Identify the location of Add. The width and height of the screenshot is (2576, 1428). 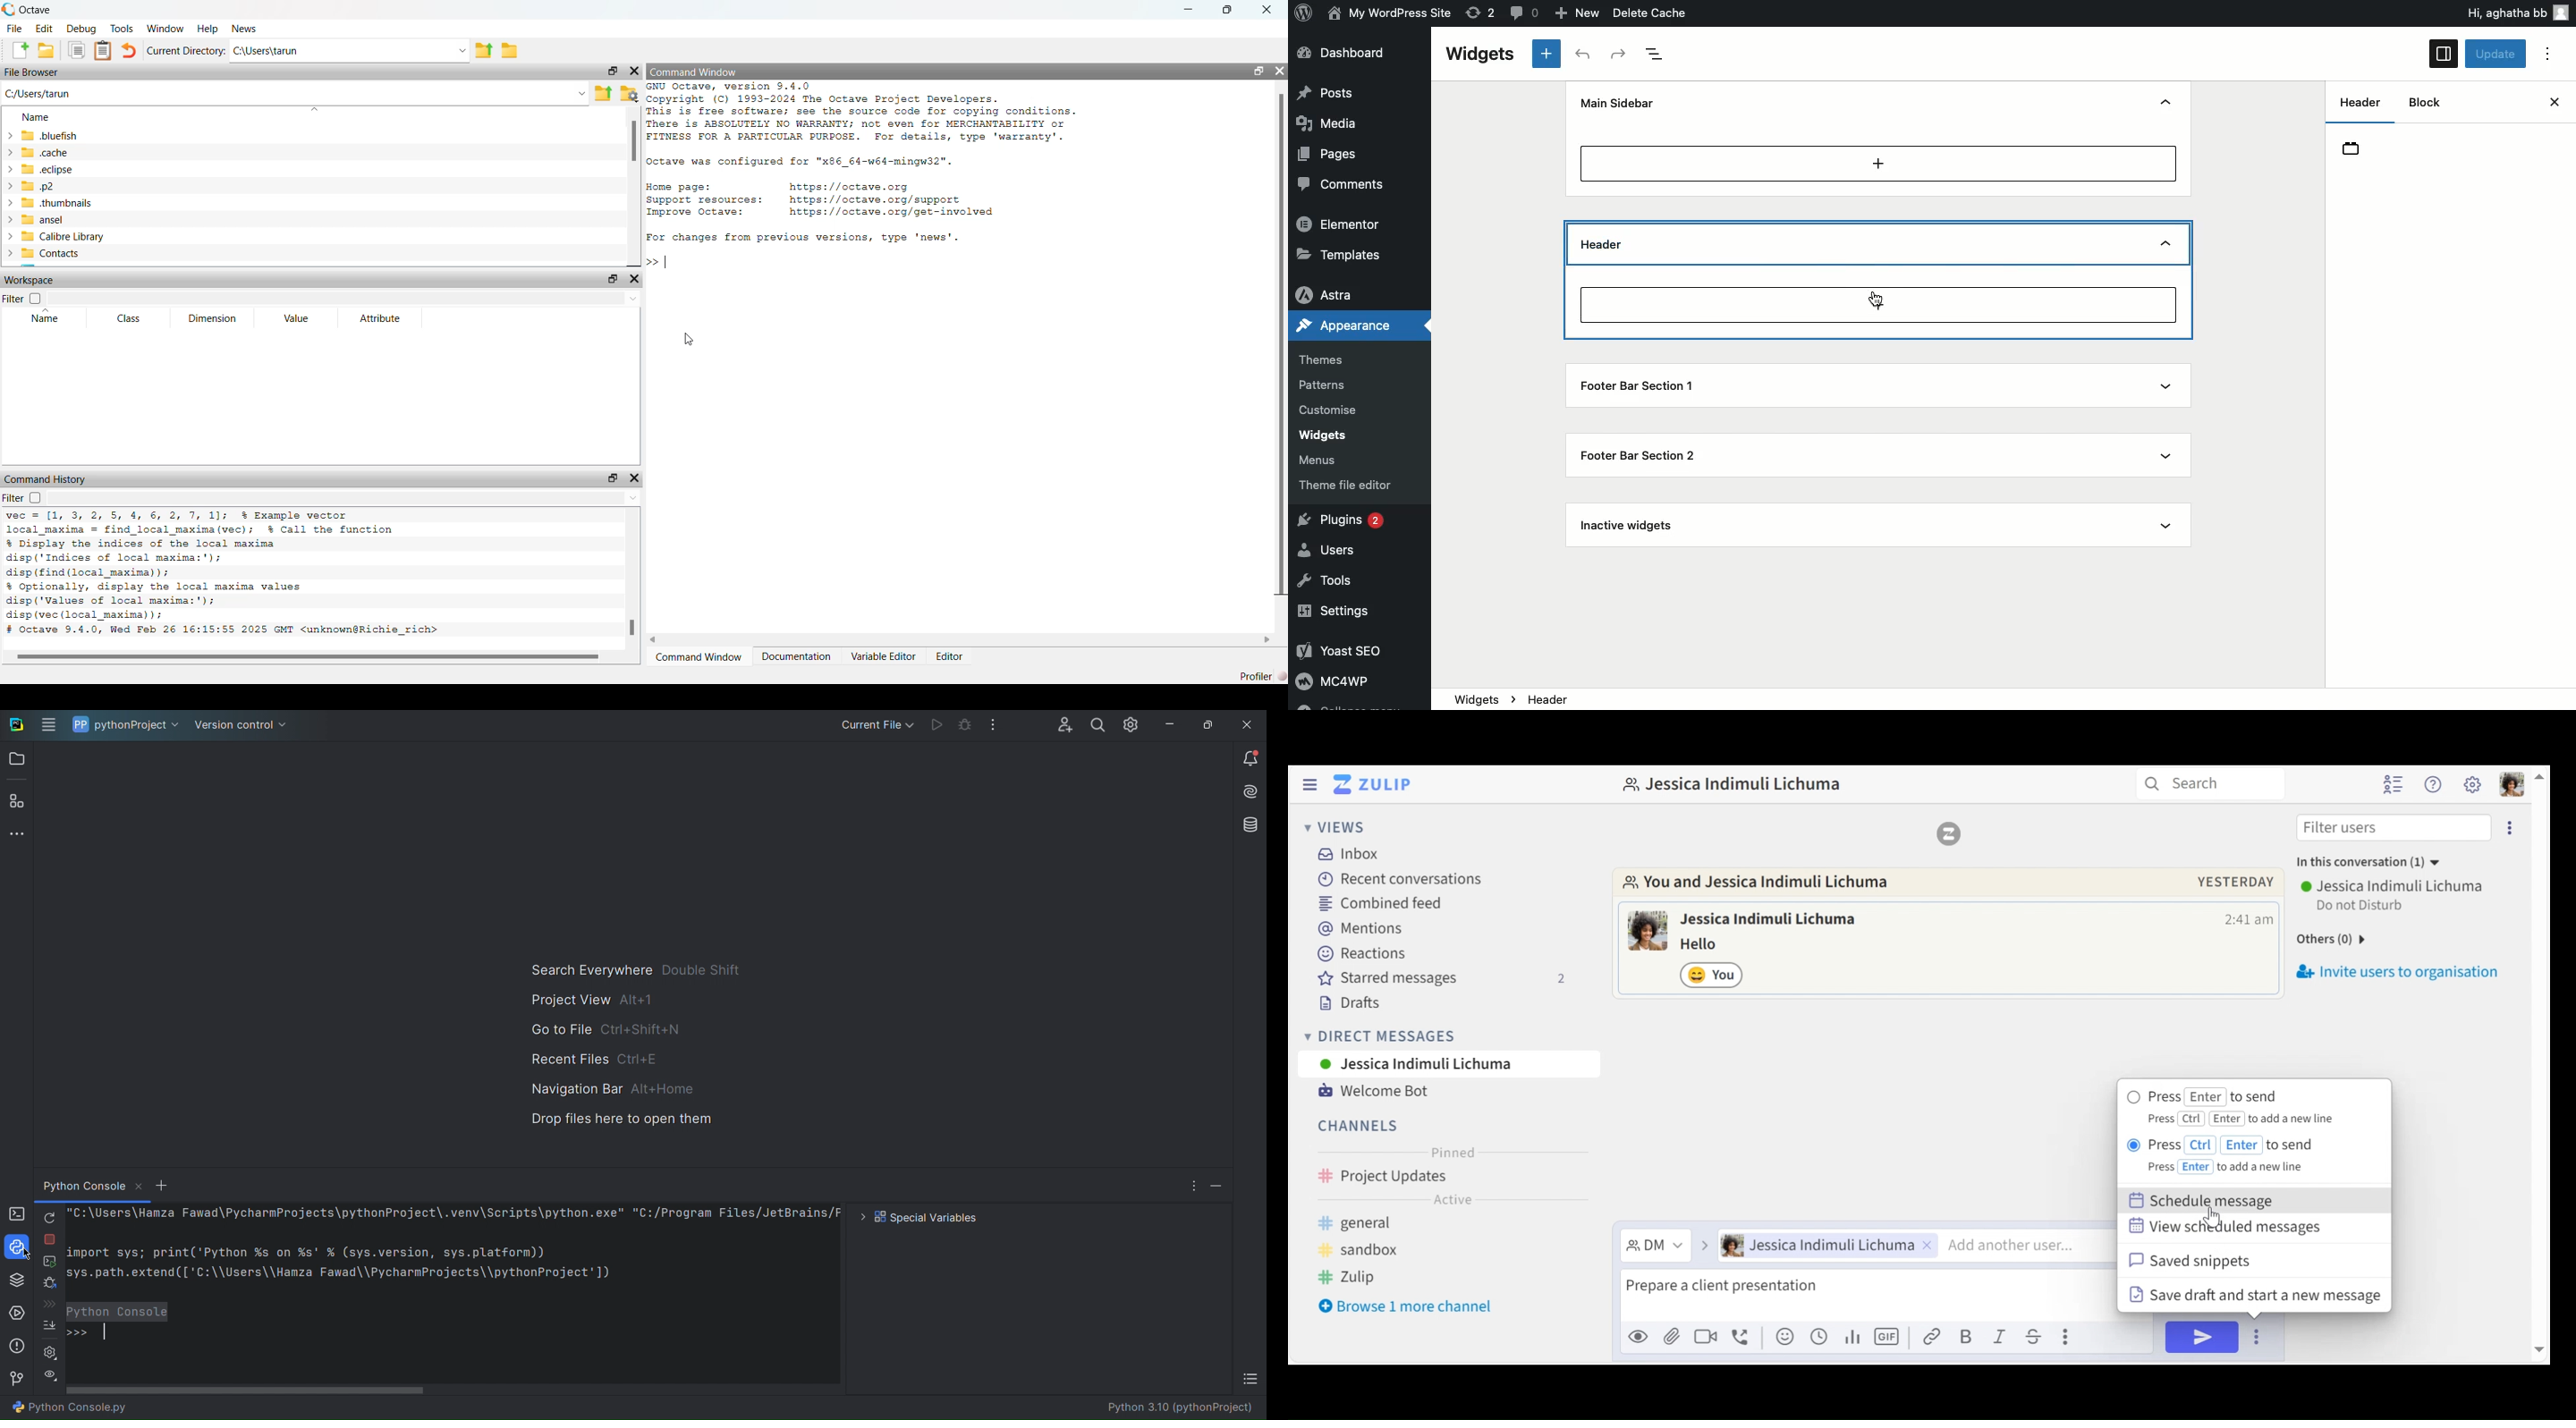
(1879, 163).